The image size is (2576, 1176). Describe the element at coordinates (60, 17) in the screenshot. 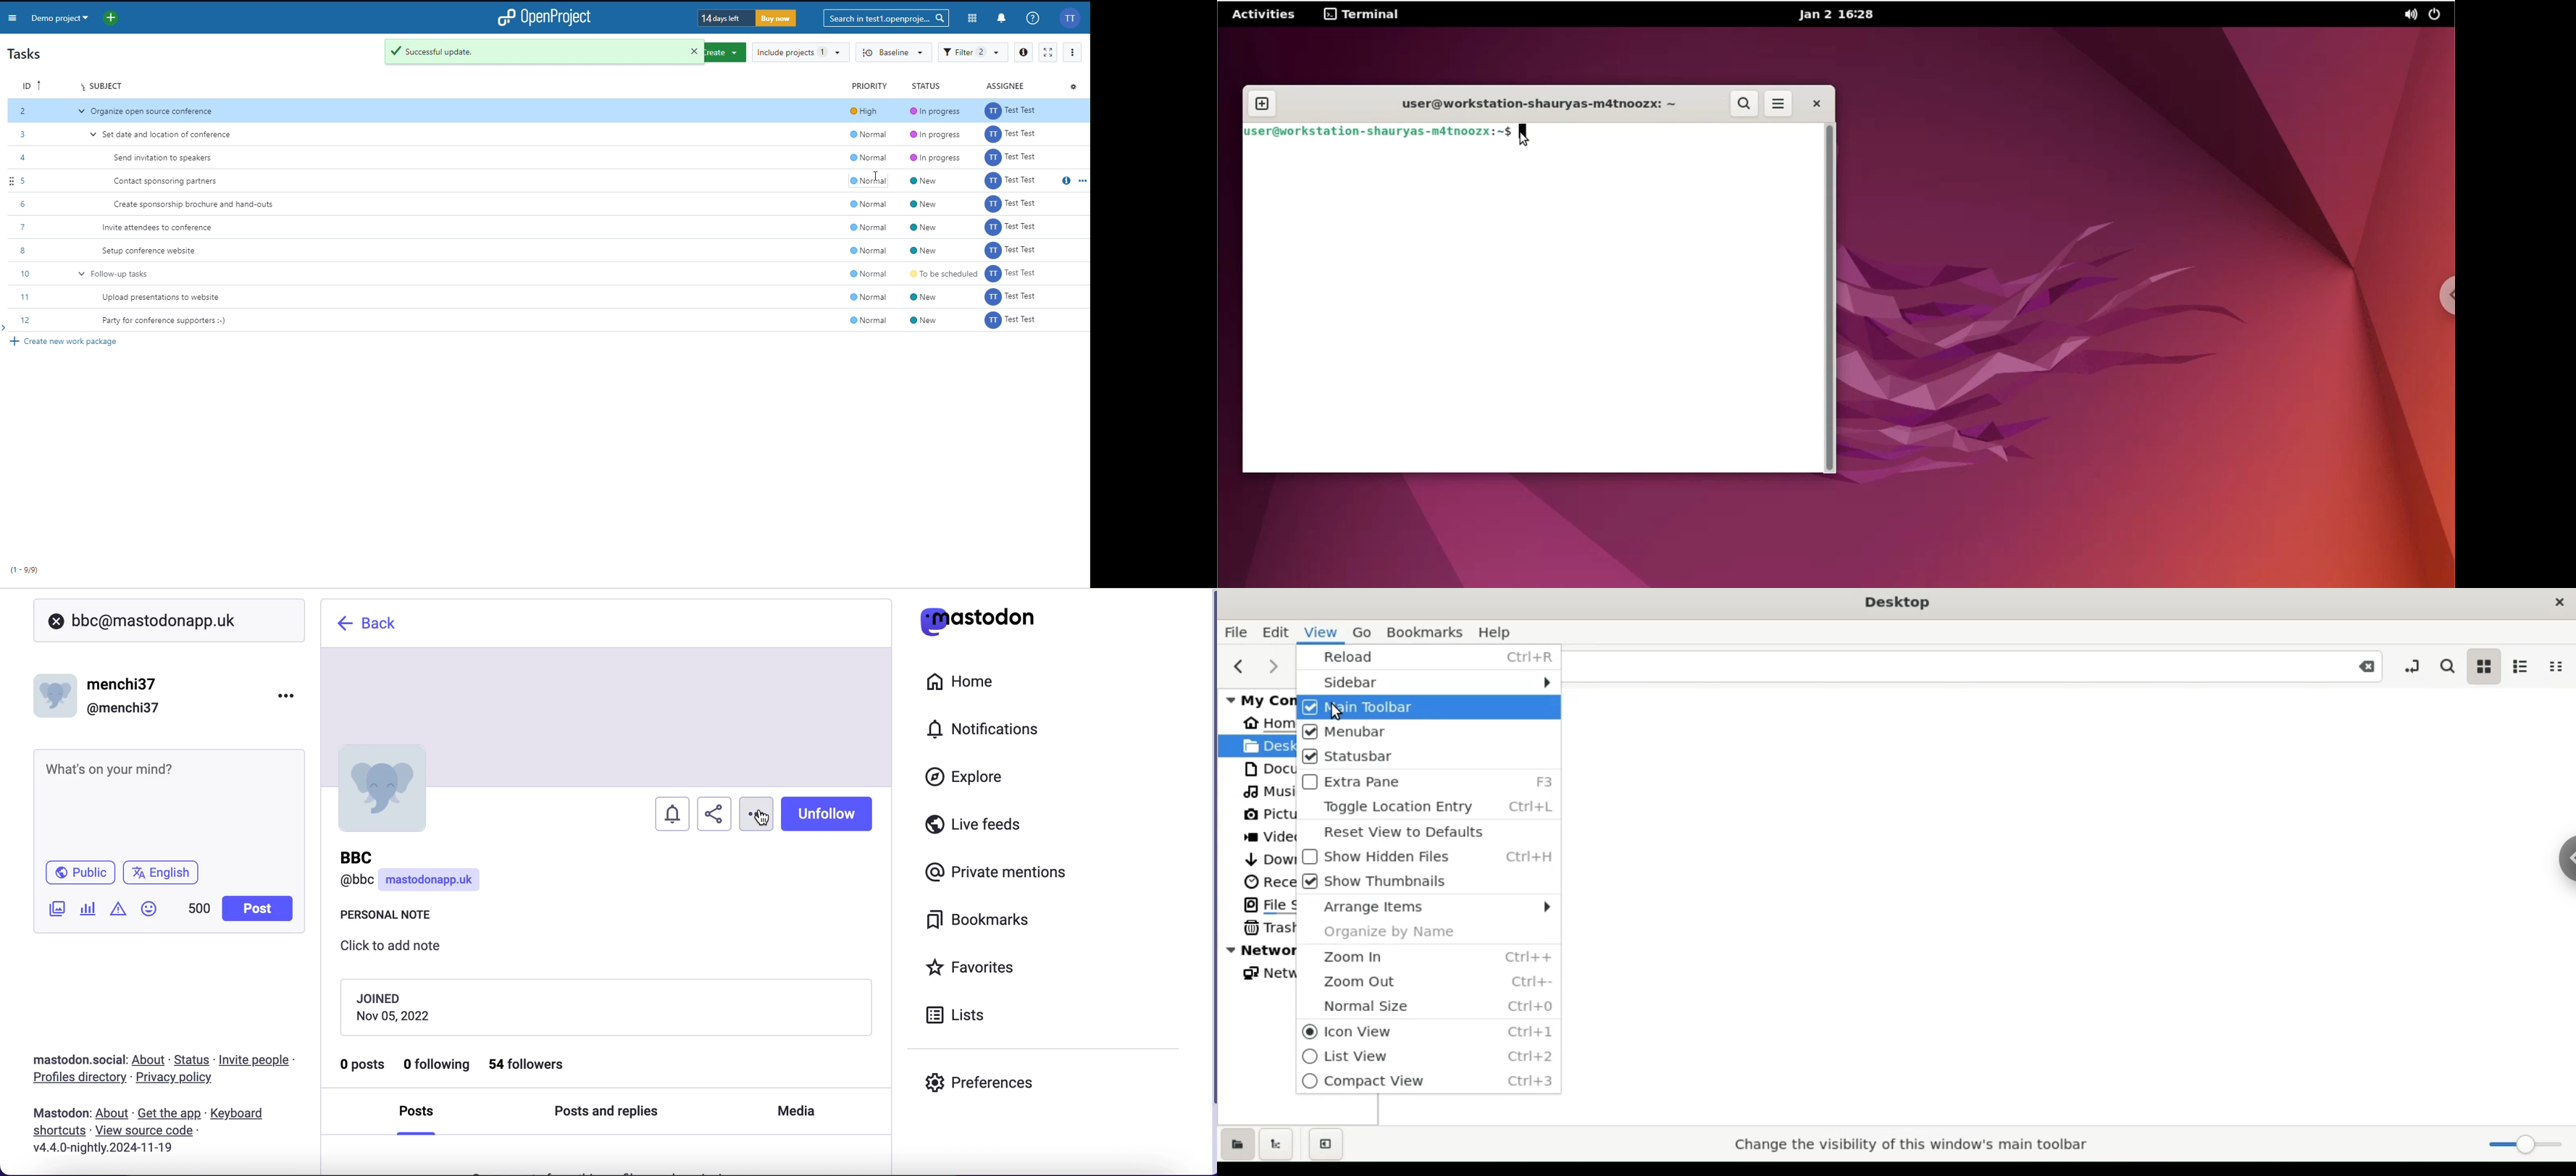

I see `Demo Project` at that location.